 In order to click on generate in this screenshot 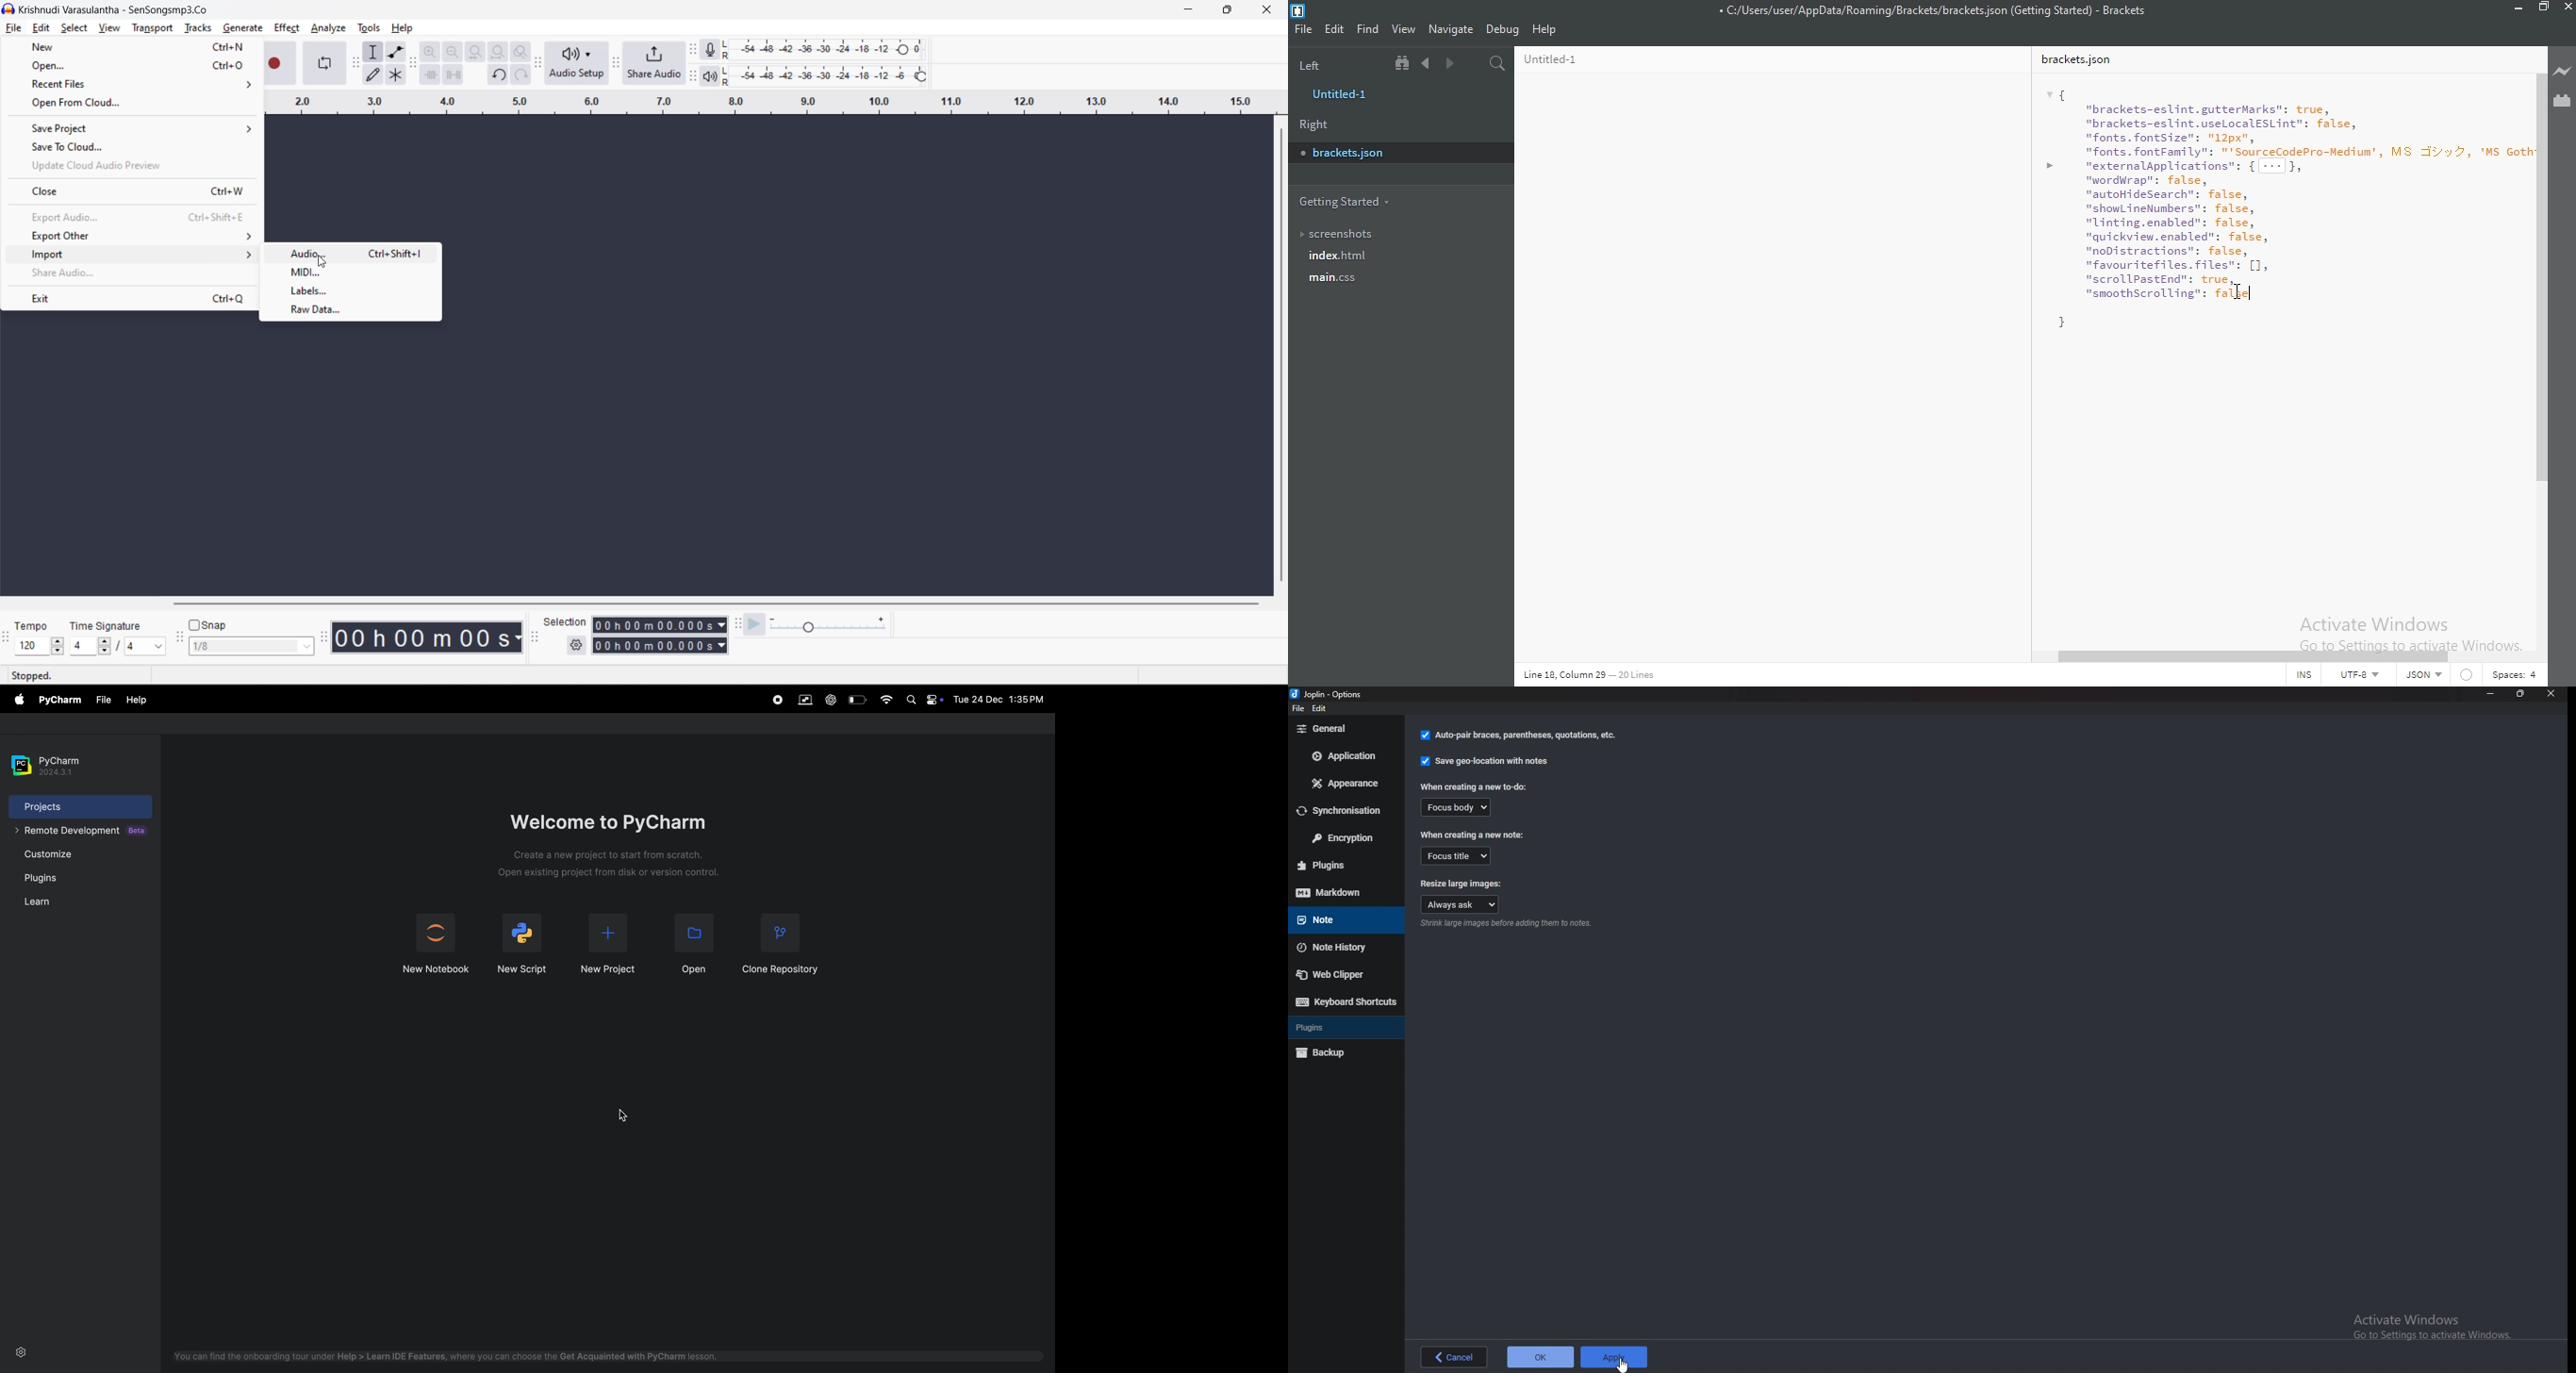, I will do `click(243, 29)`.